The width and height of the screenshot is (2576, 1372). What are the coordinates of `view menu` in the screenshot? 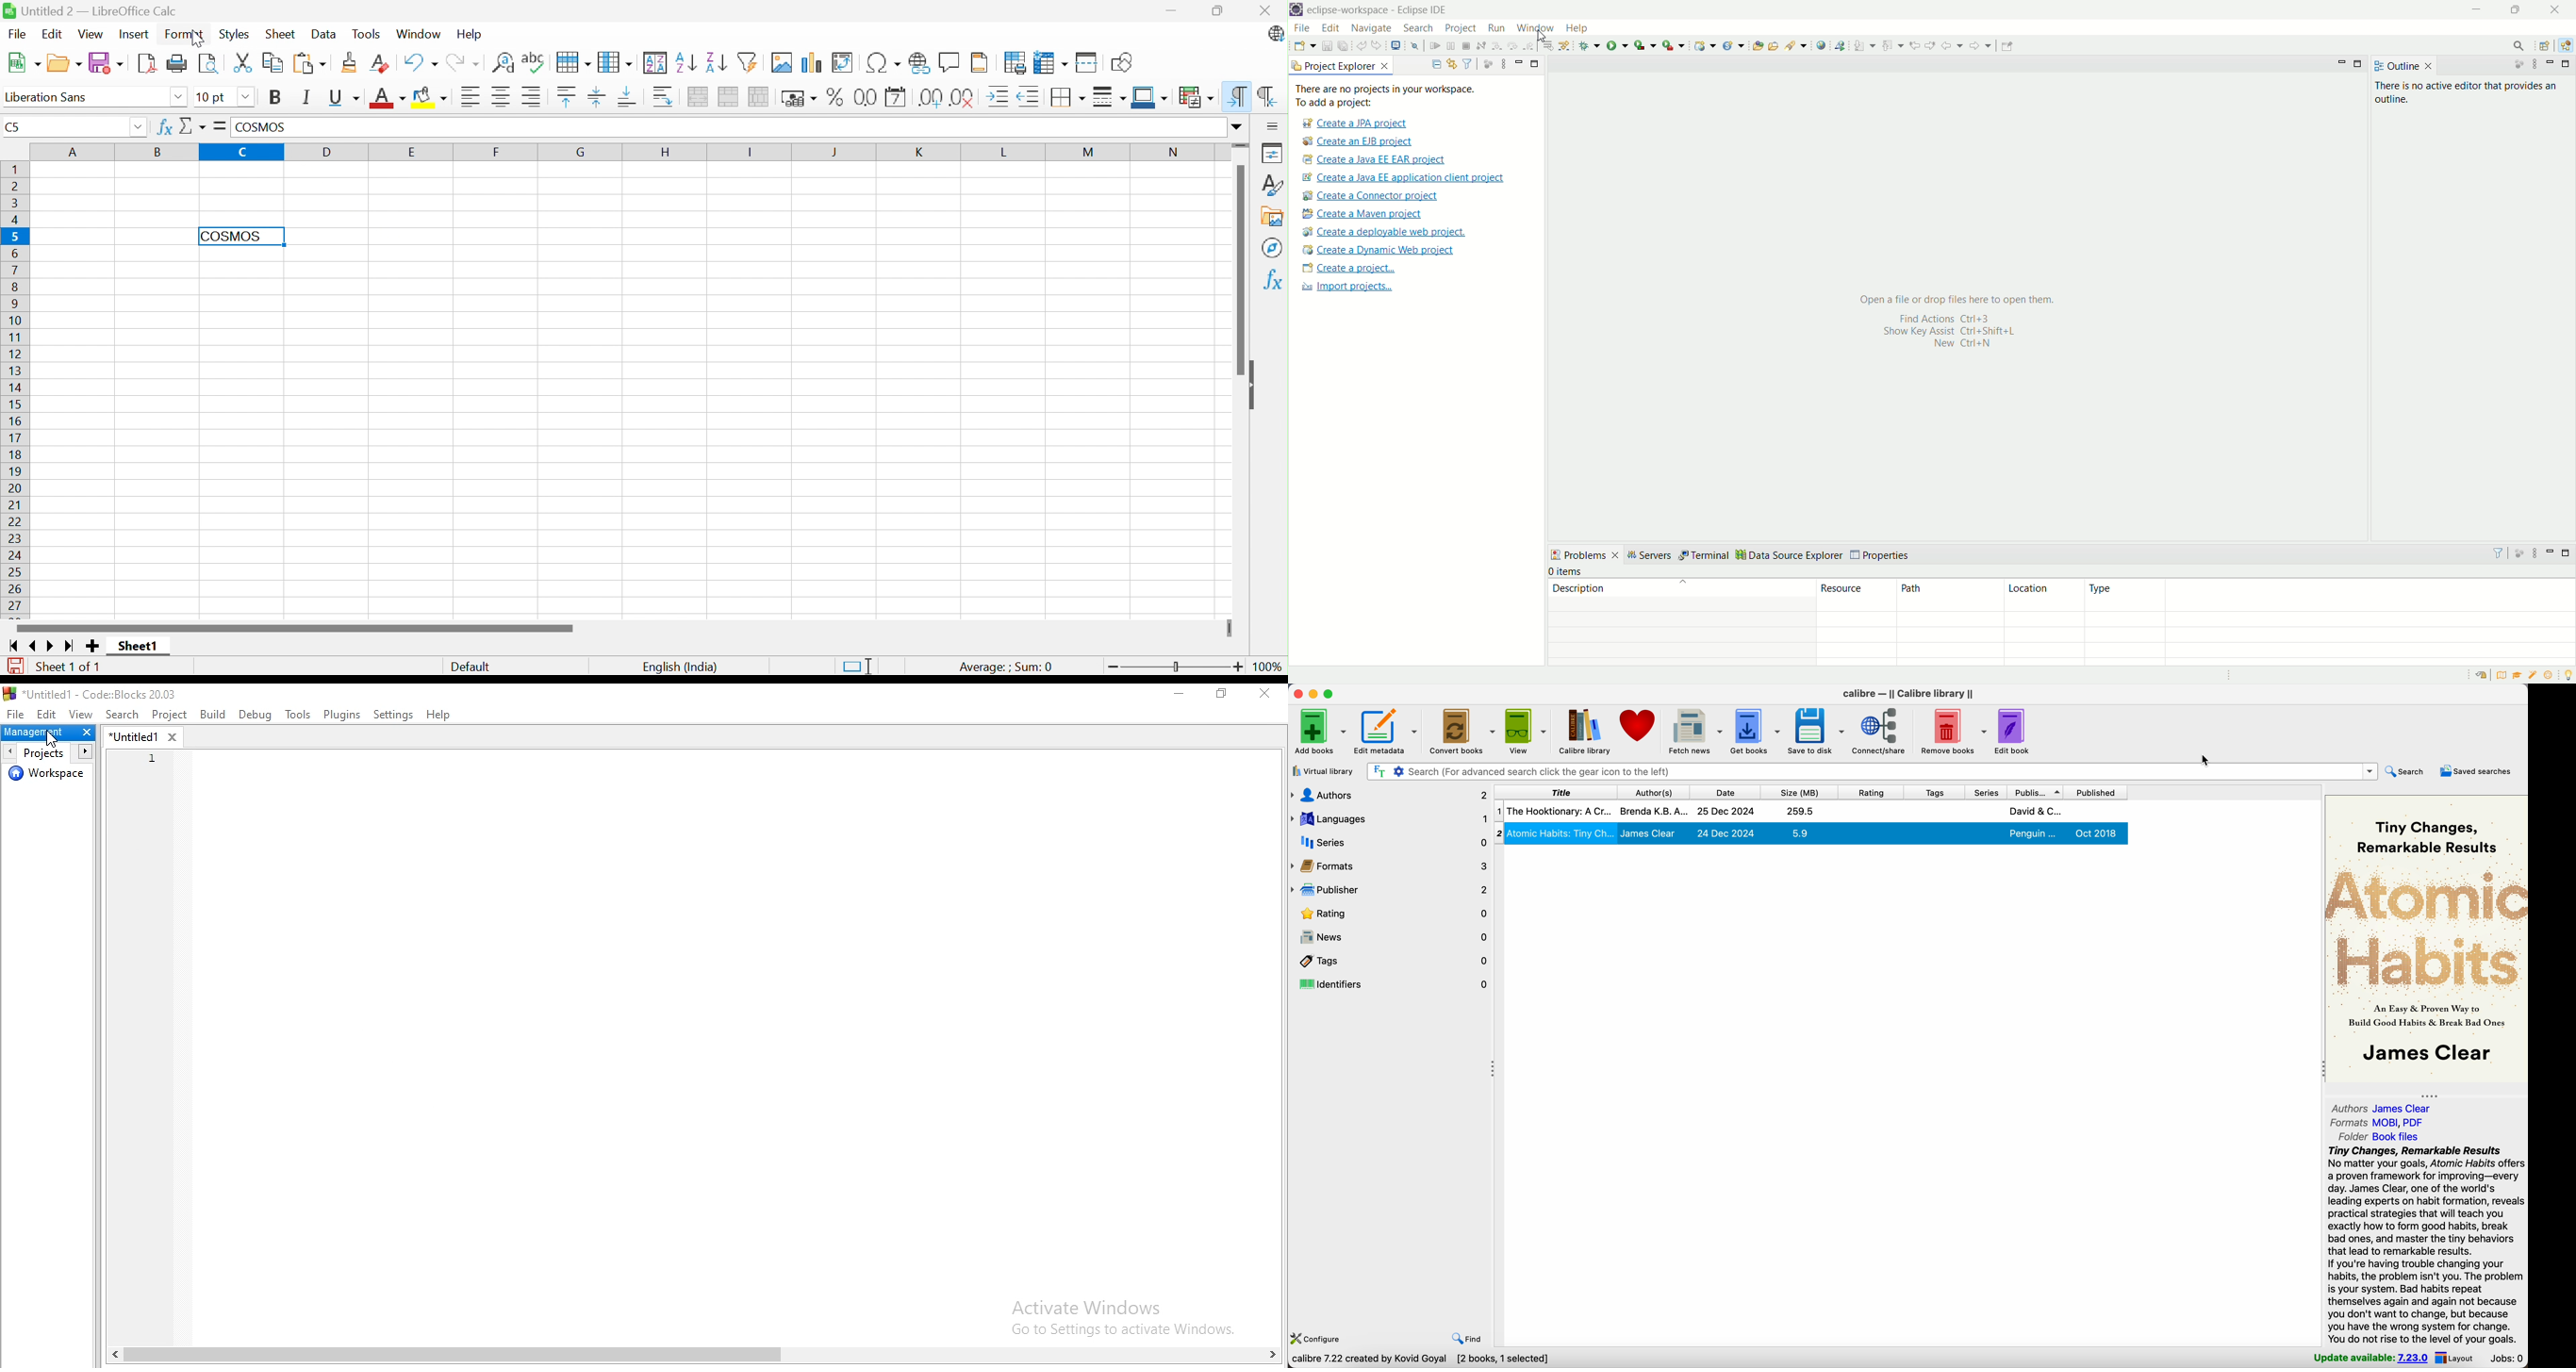 It's located at (2534, 557).